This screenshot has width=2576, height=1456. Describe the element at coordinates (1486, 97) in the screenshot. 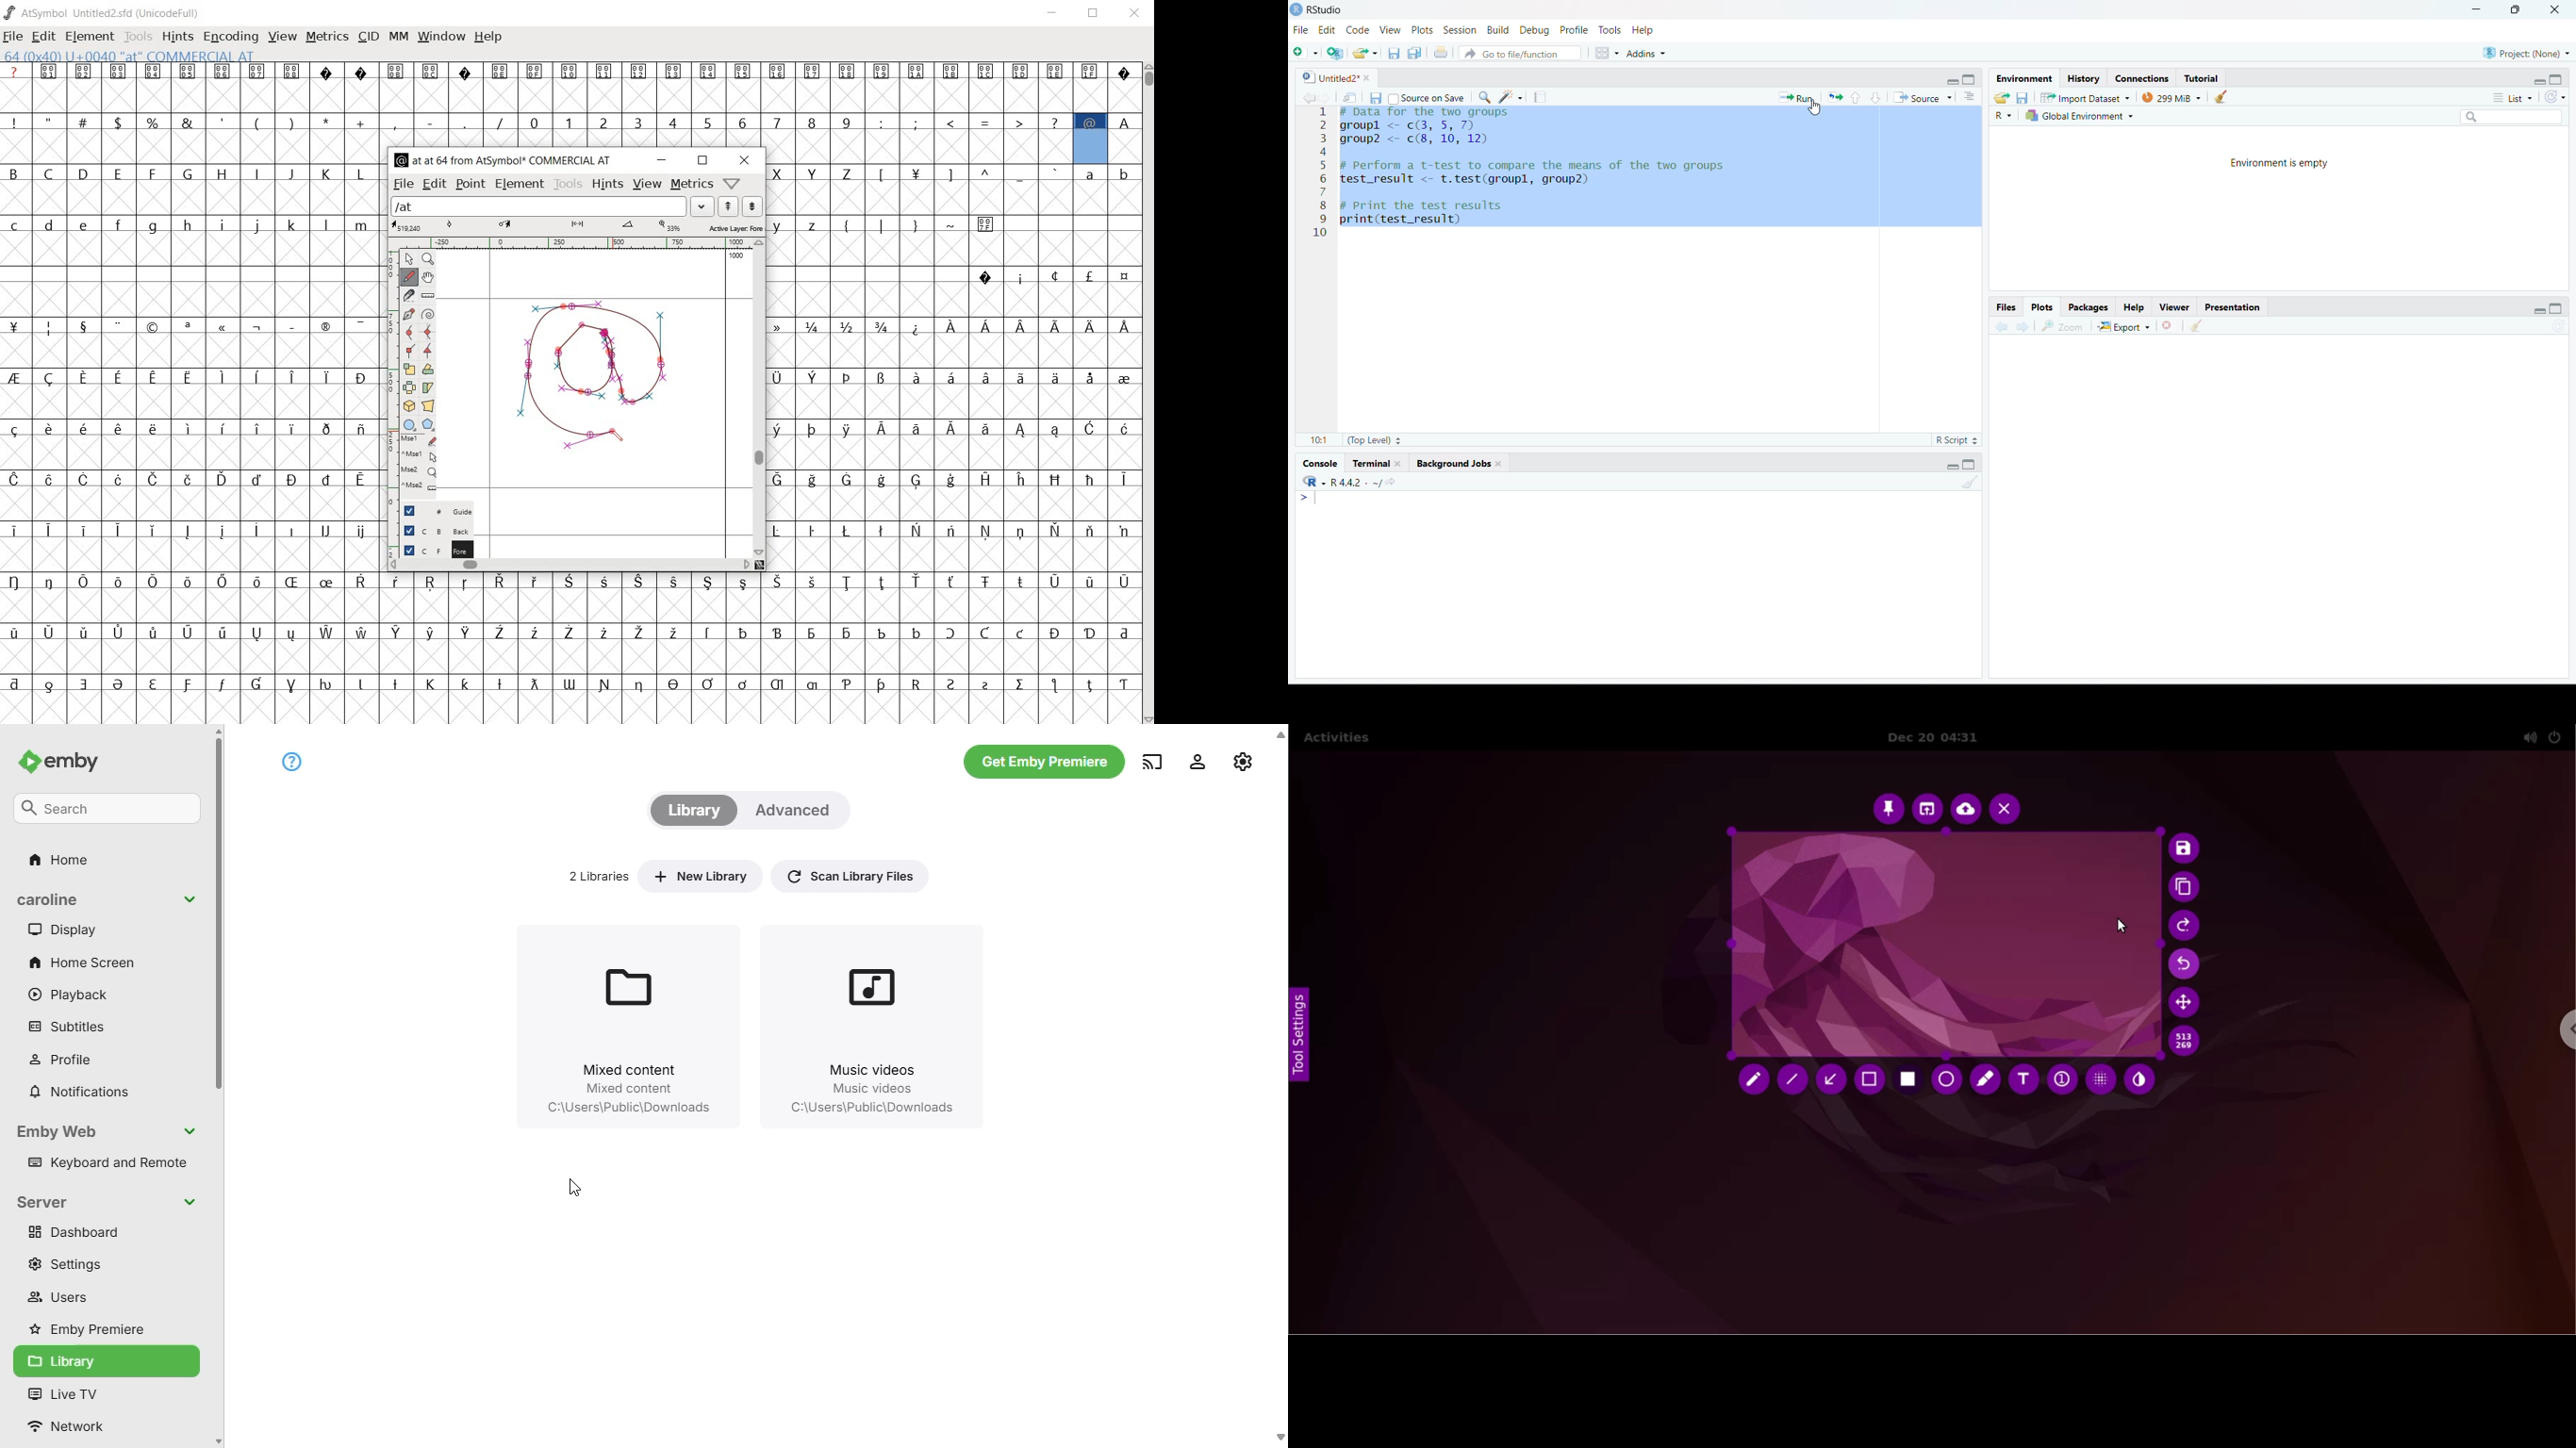

I see `find/replace` at that location.